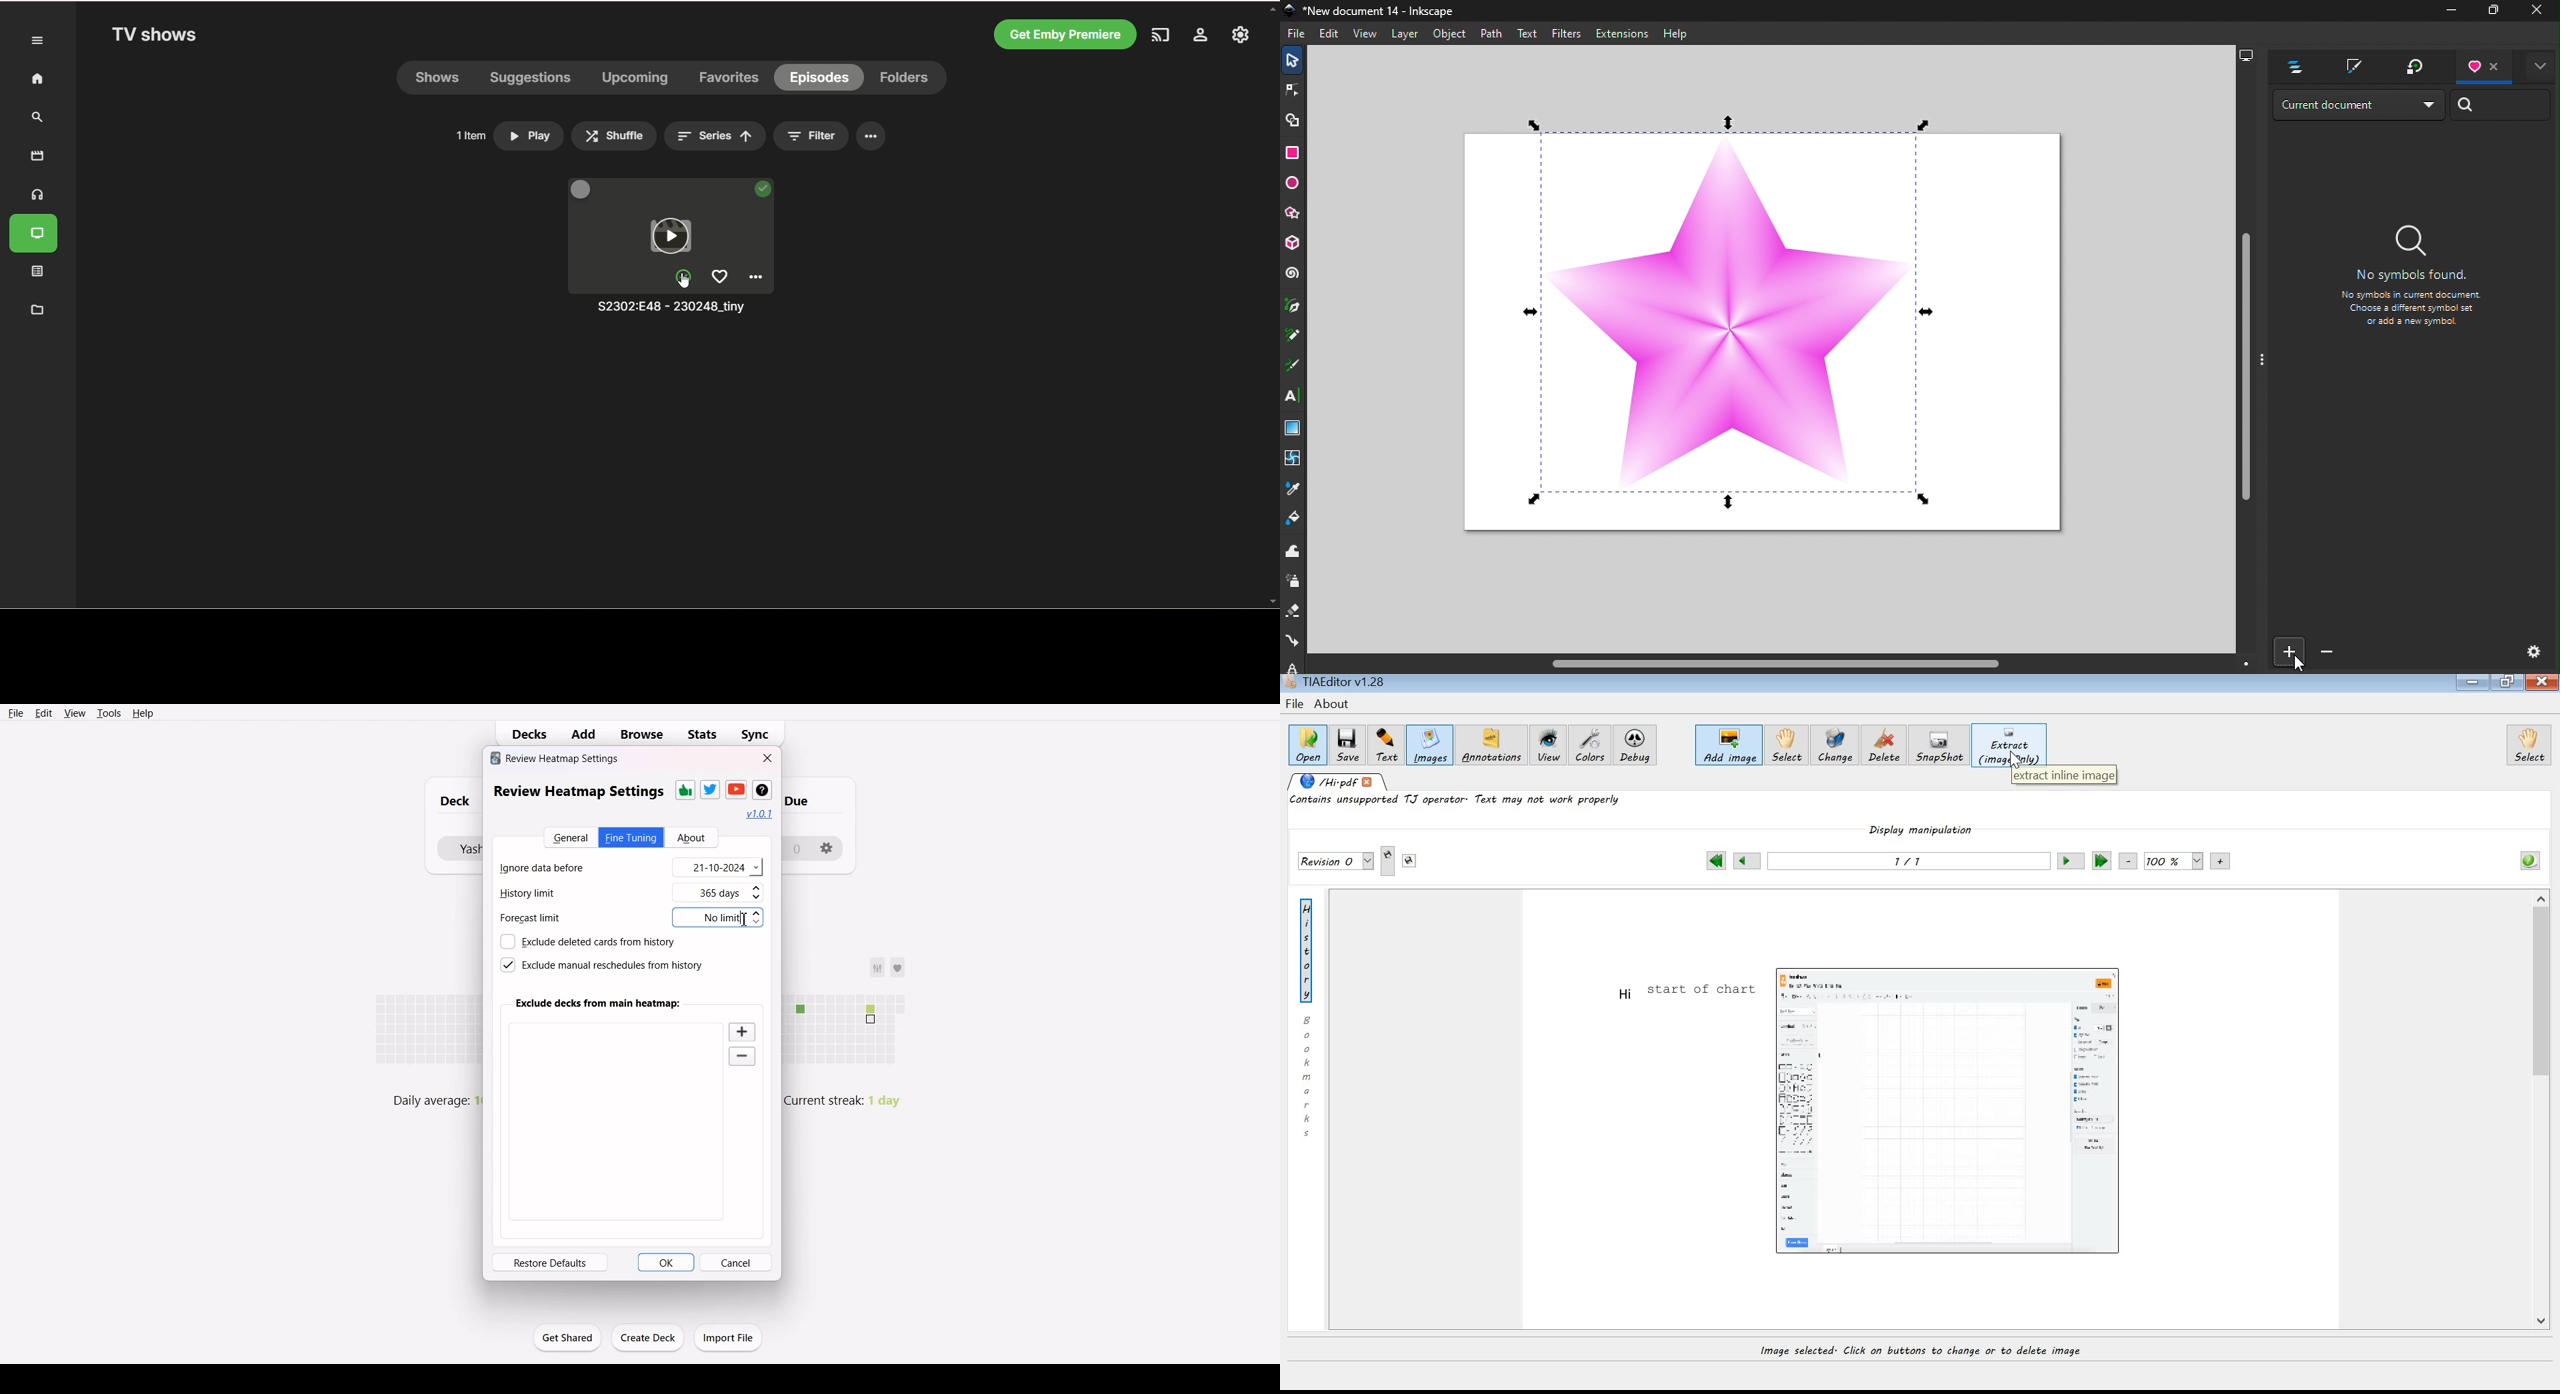  Describe the element at coordinates (1330, 35) in the screenshot. I see `Edit` at that location.